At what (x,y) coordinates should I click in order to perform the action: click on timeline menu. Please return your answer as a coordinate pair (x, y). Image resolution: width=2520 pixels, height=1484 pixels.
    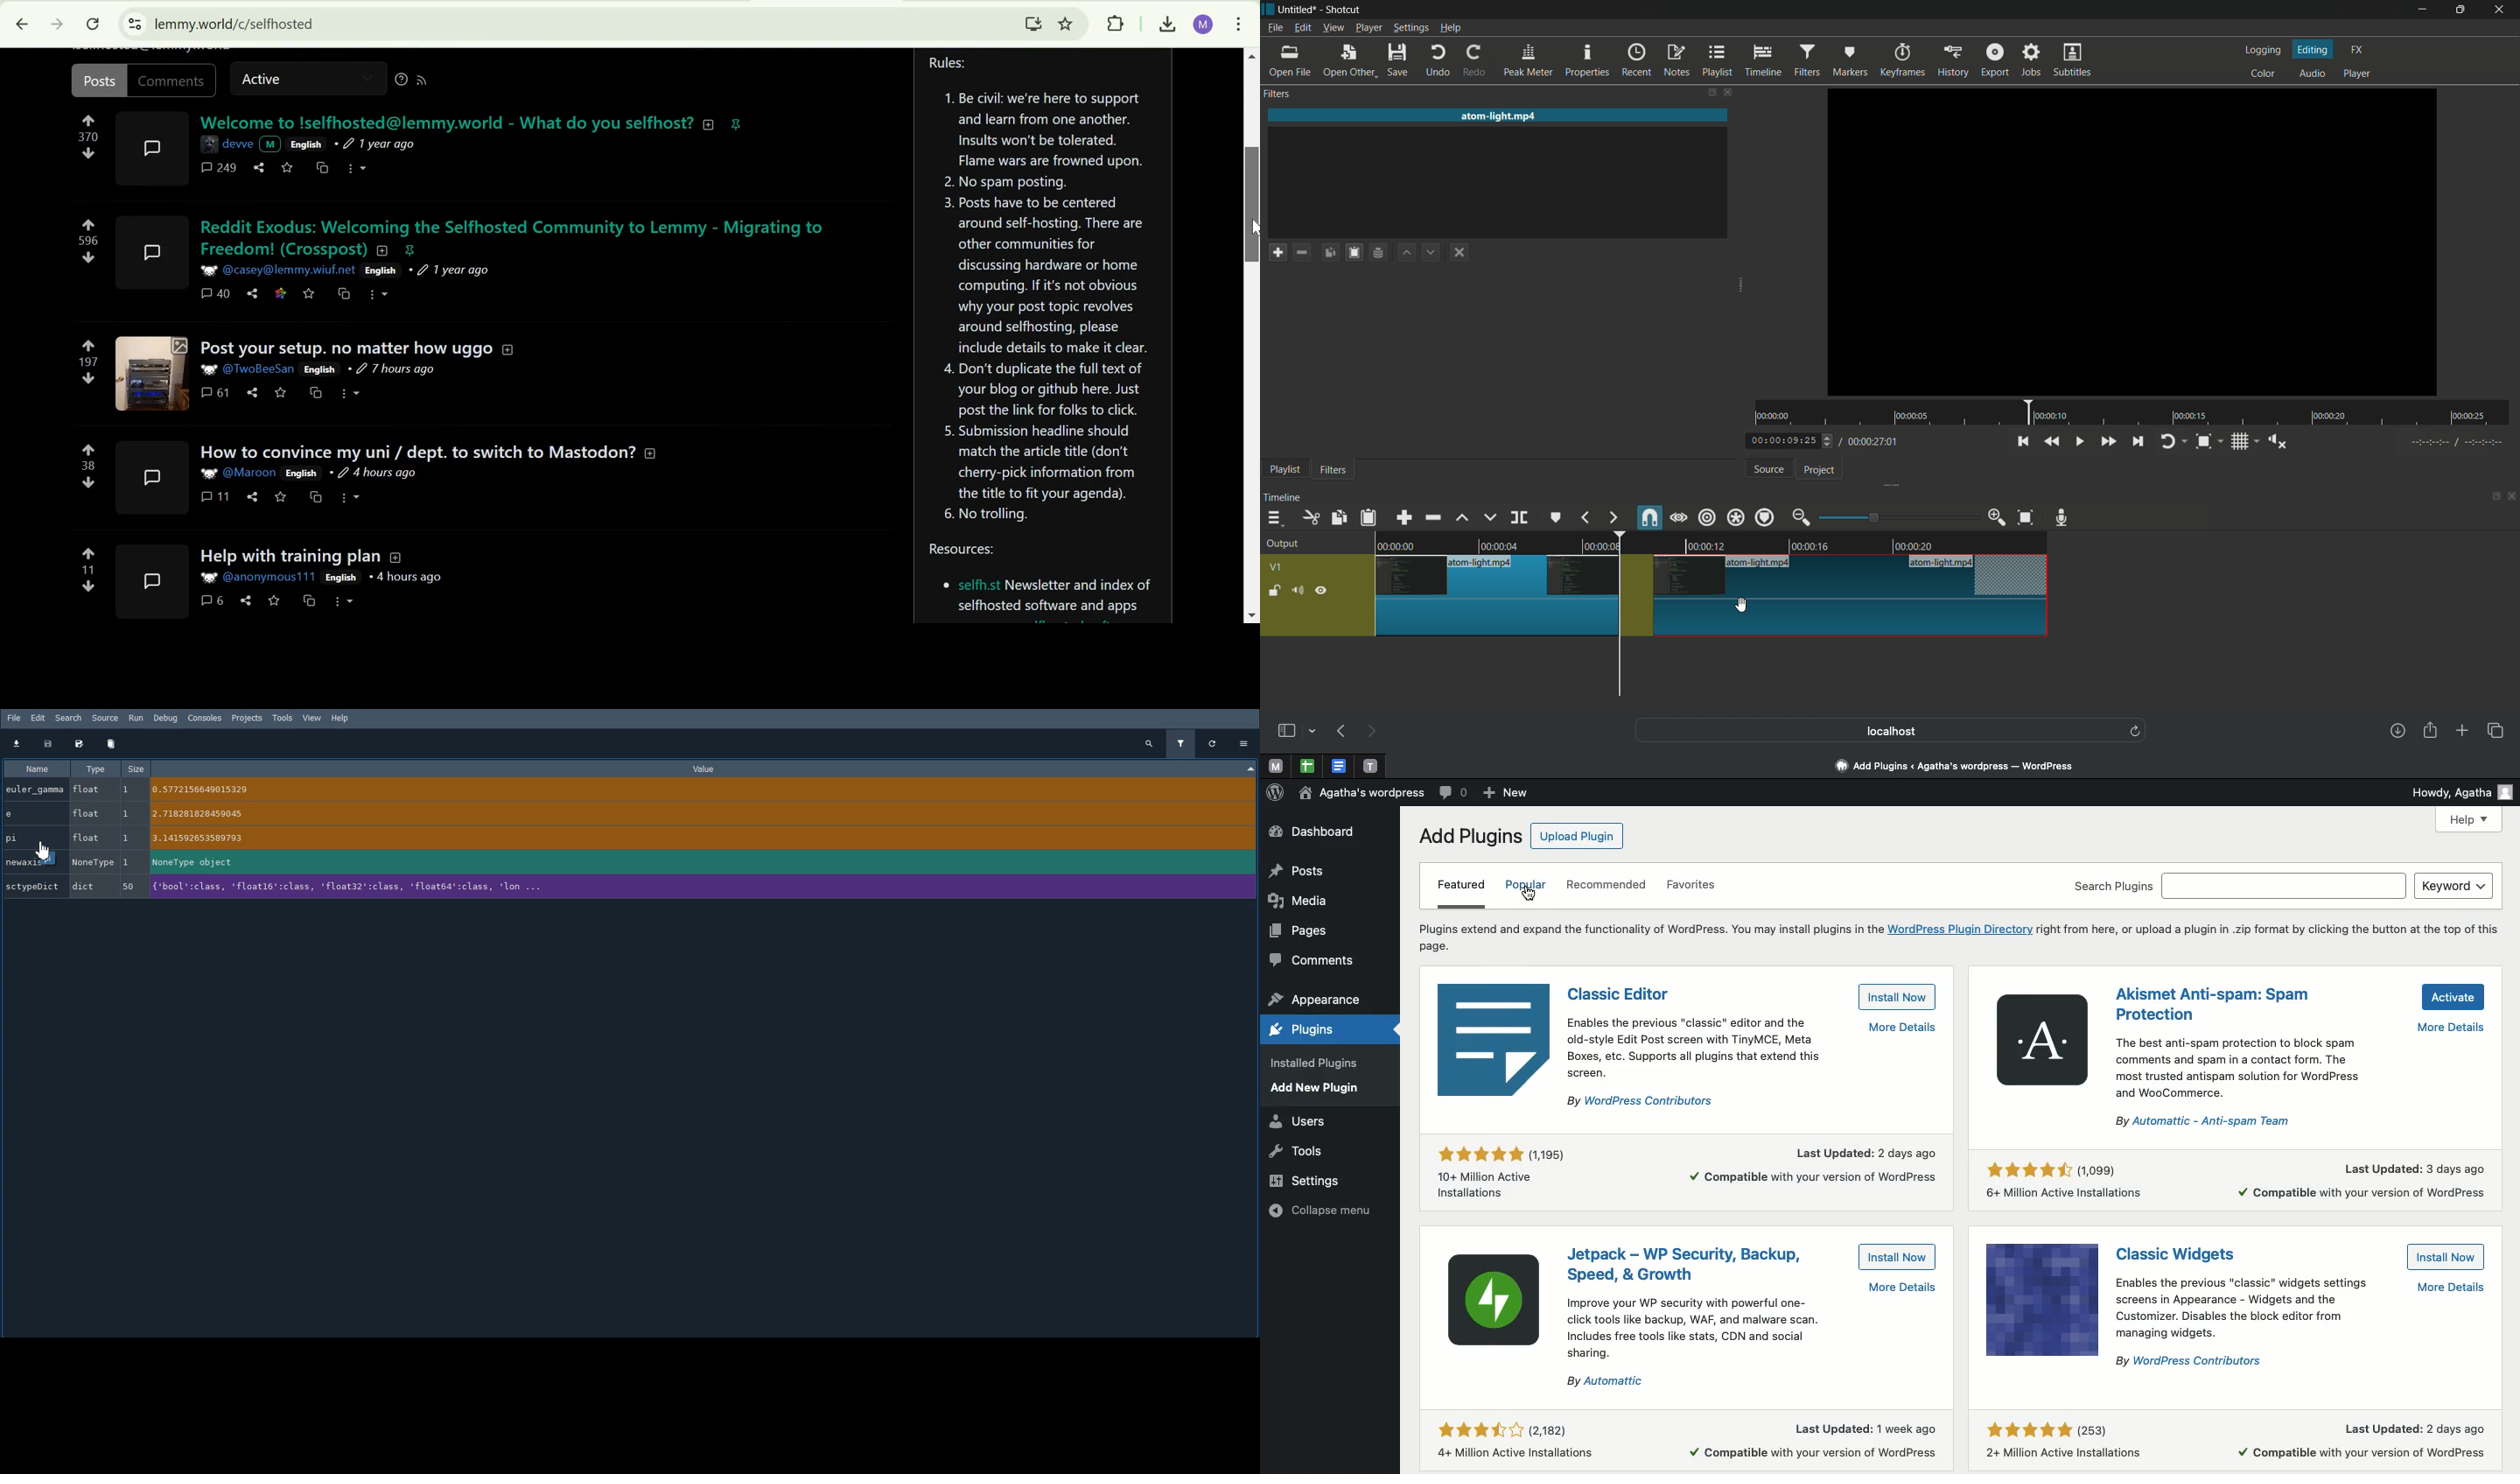
    Looking at the image, I should click on (1274, 517).